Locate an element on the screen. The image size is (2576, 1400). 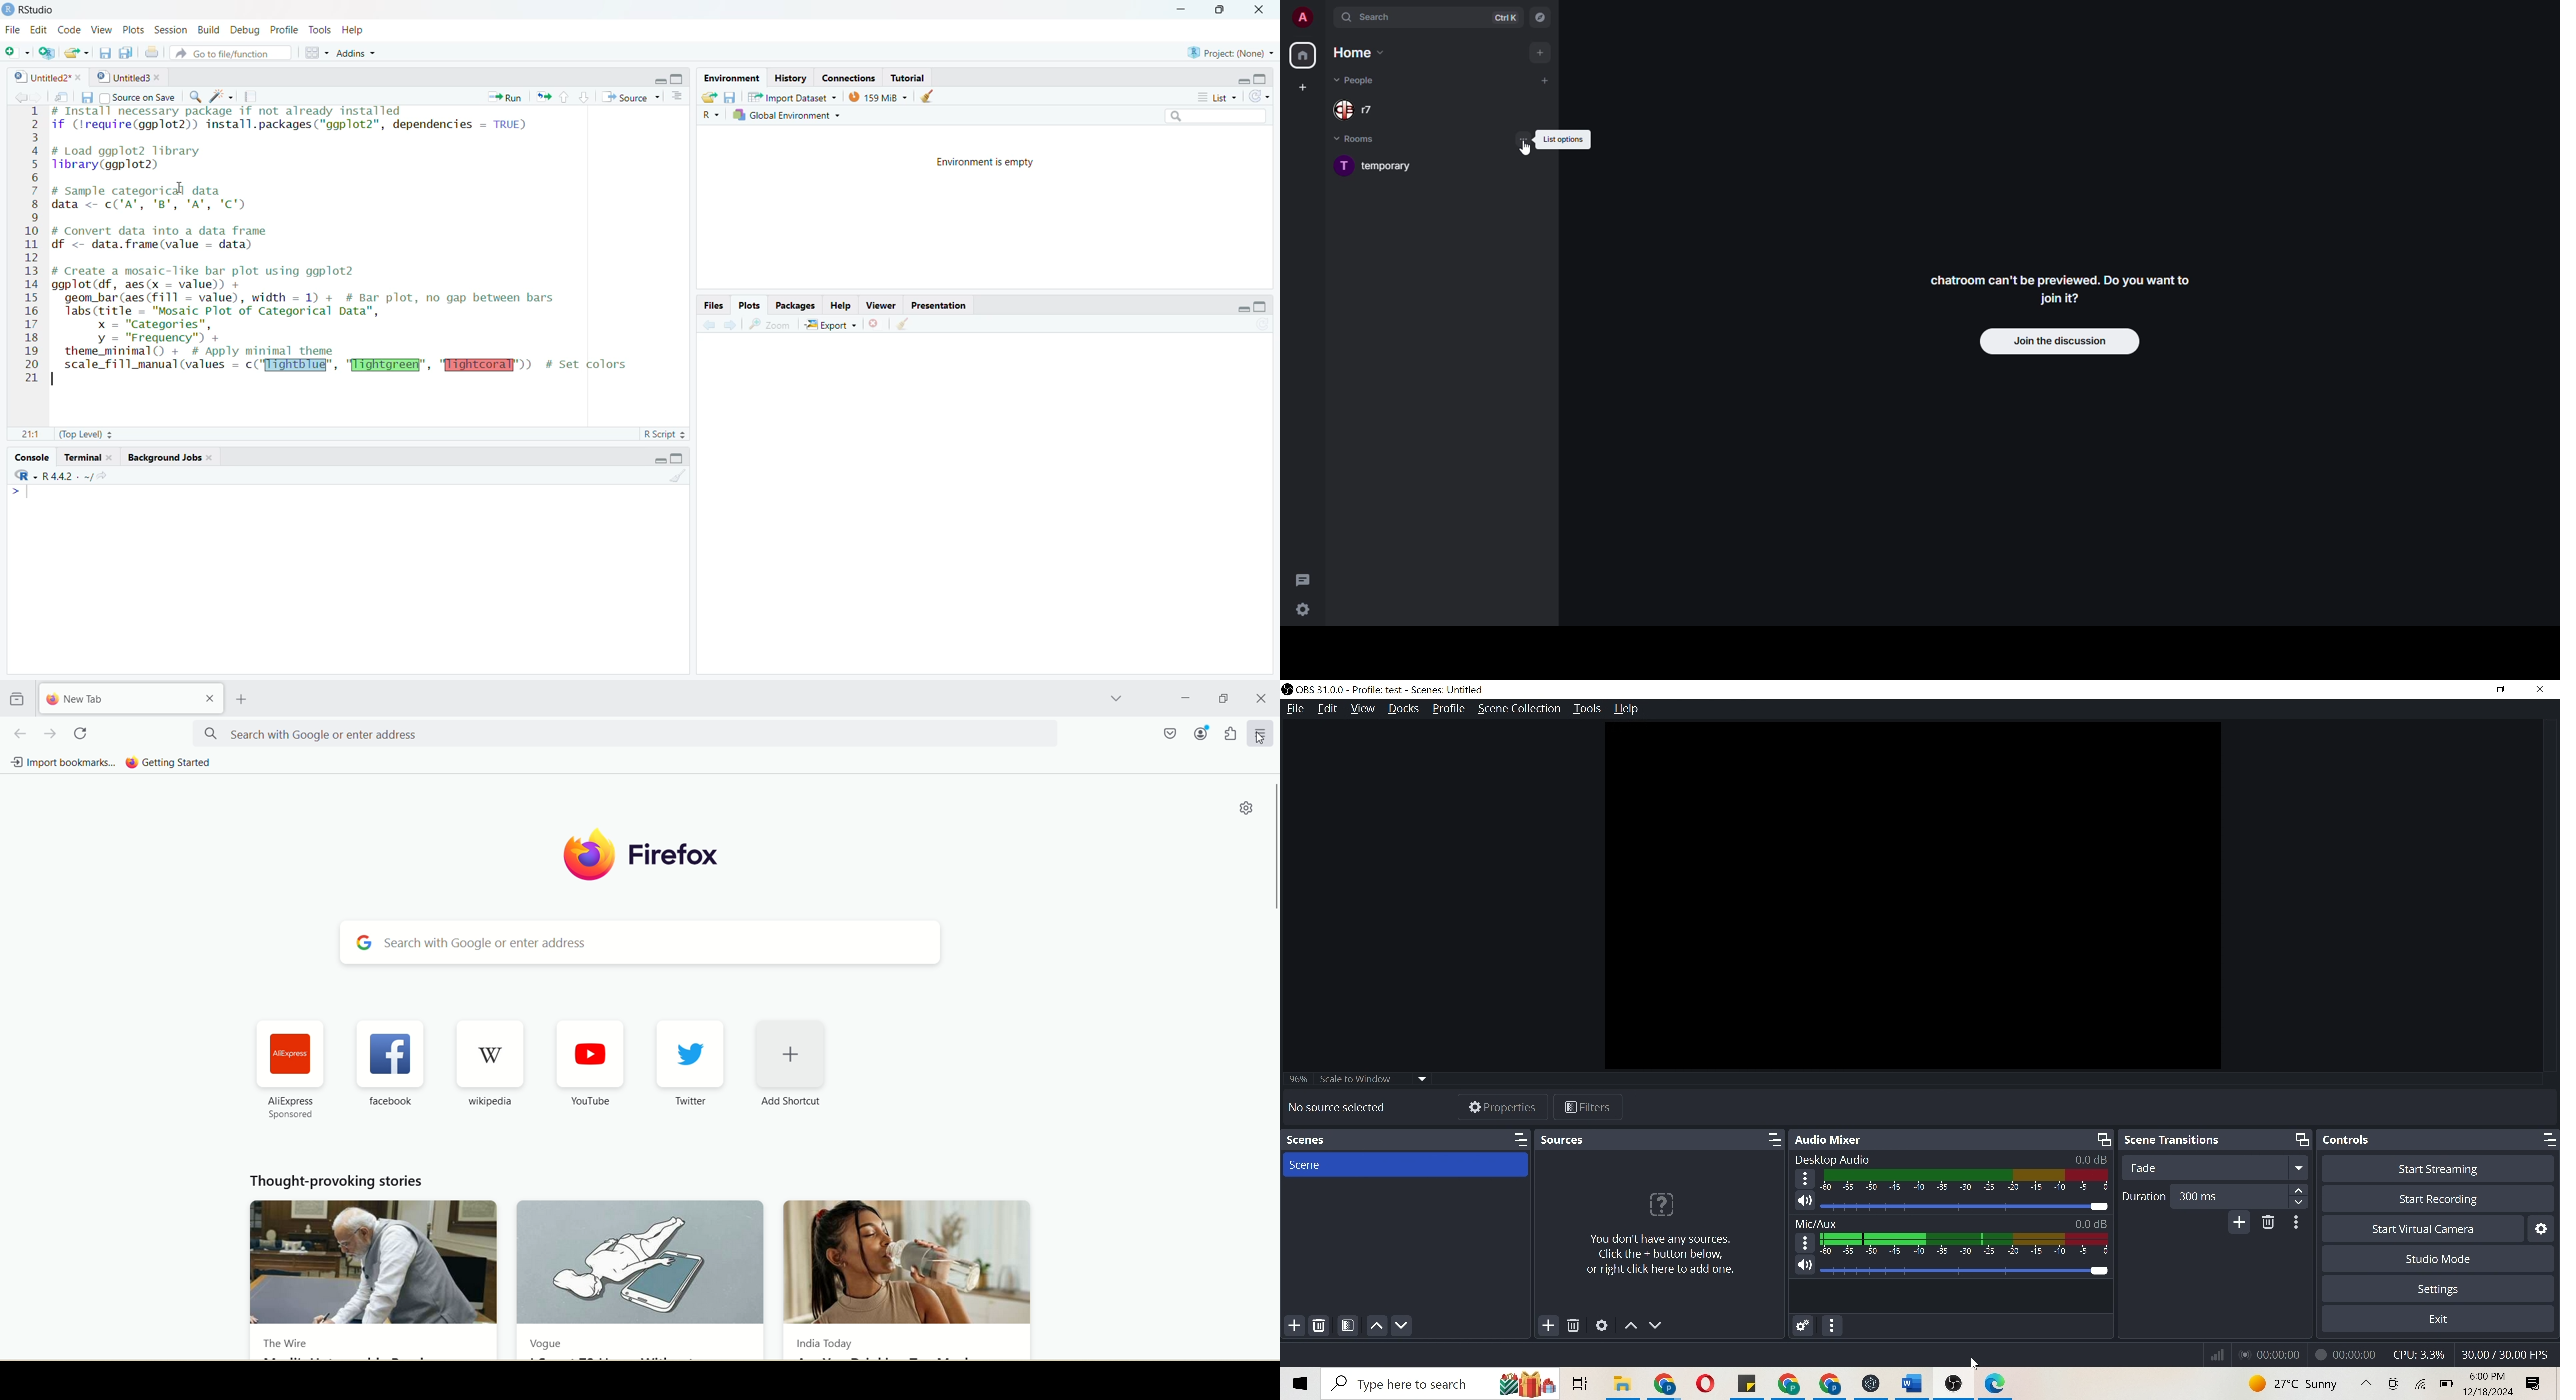
# Load ggplot2 library
Tibrary(ggplot2) is located at coordinates (130, 159).